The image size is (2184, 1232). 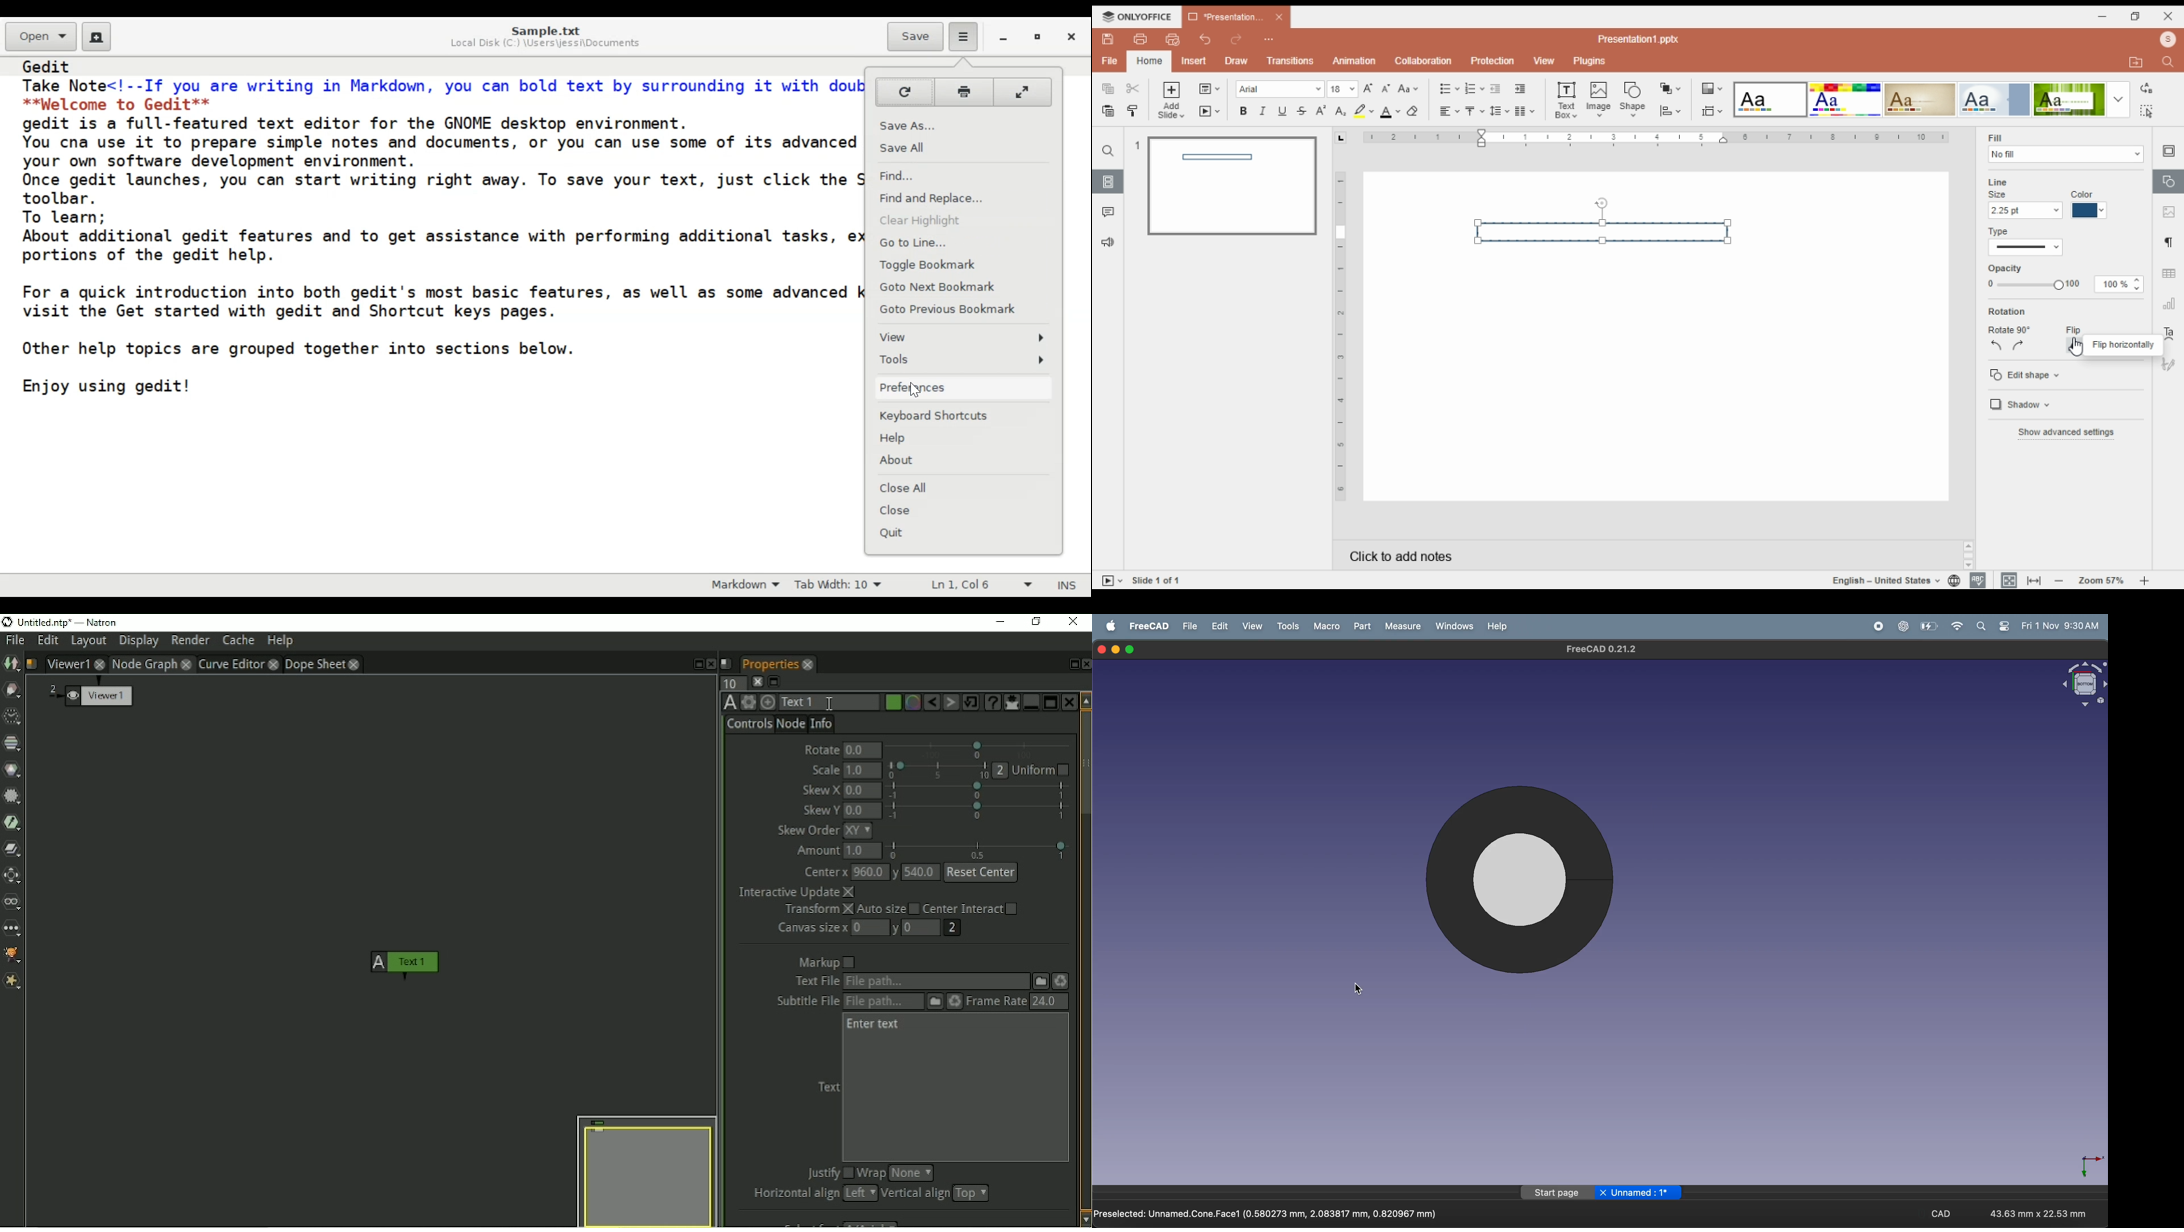 I want to click on top view, so click(x=1534, y=881).